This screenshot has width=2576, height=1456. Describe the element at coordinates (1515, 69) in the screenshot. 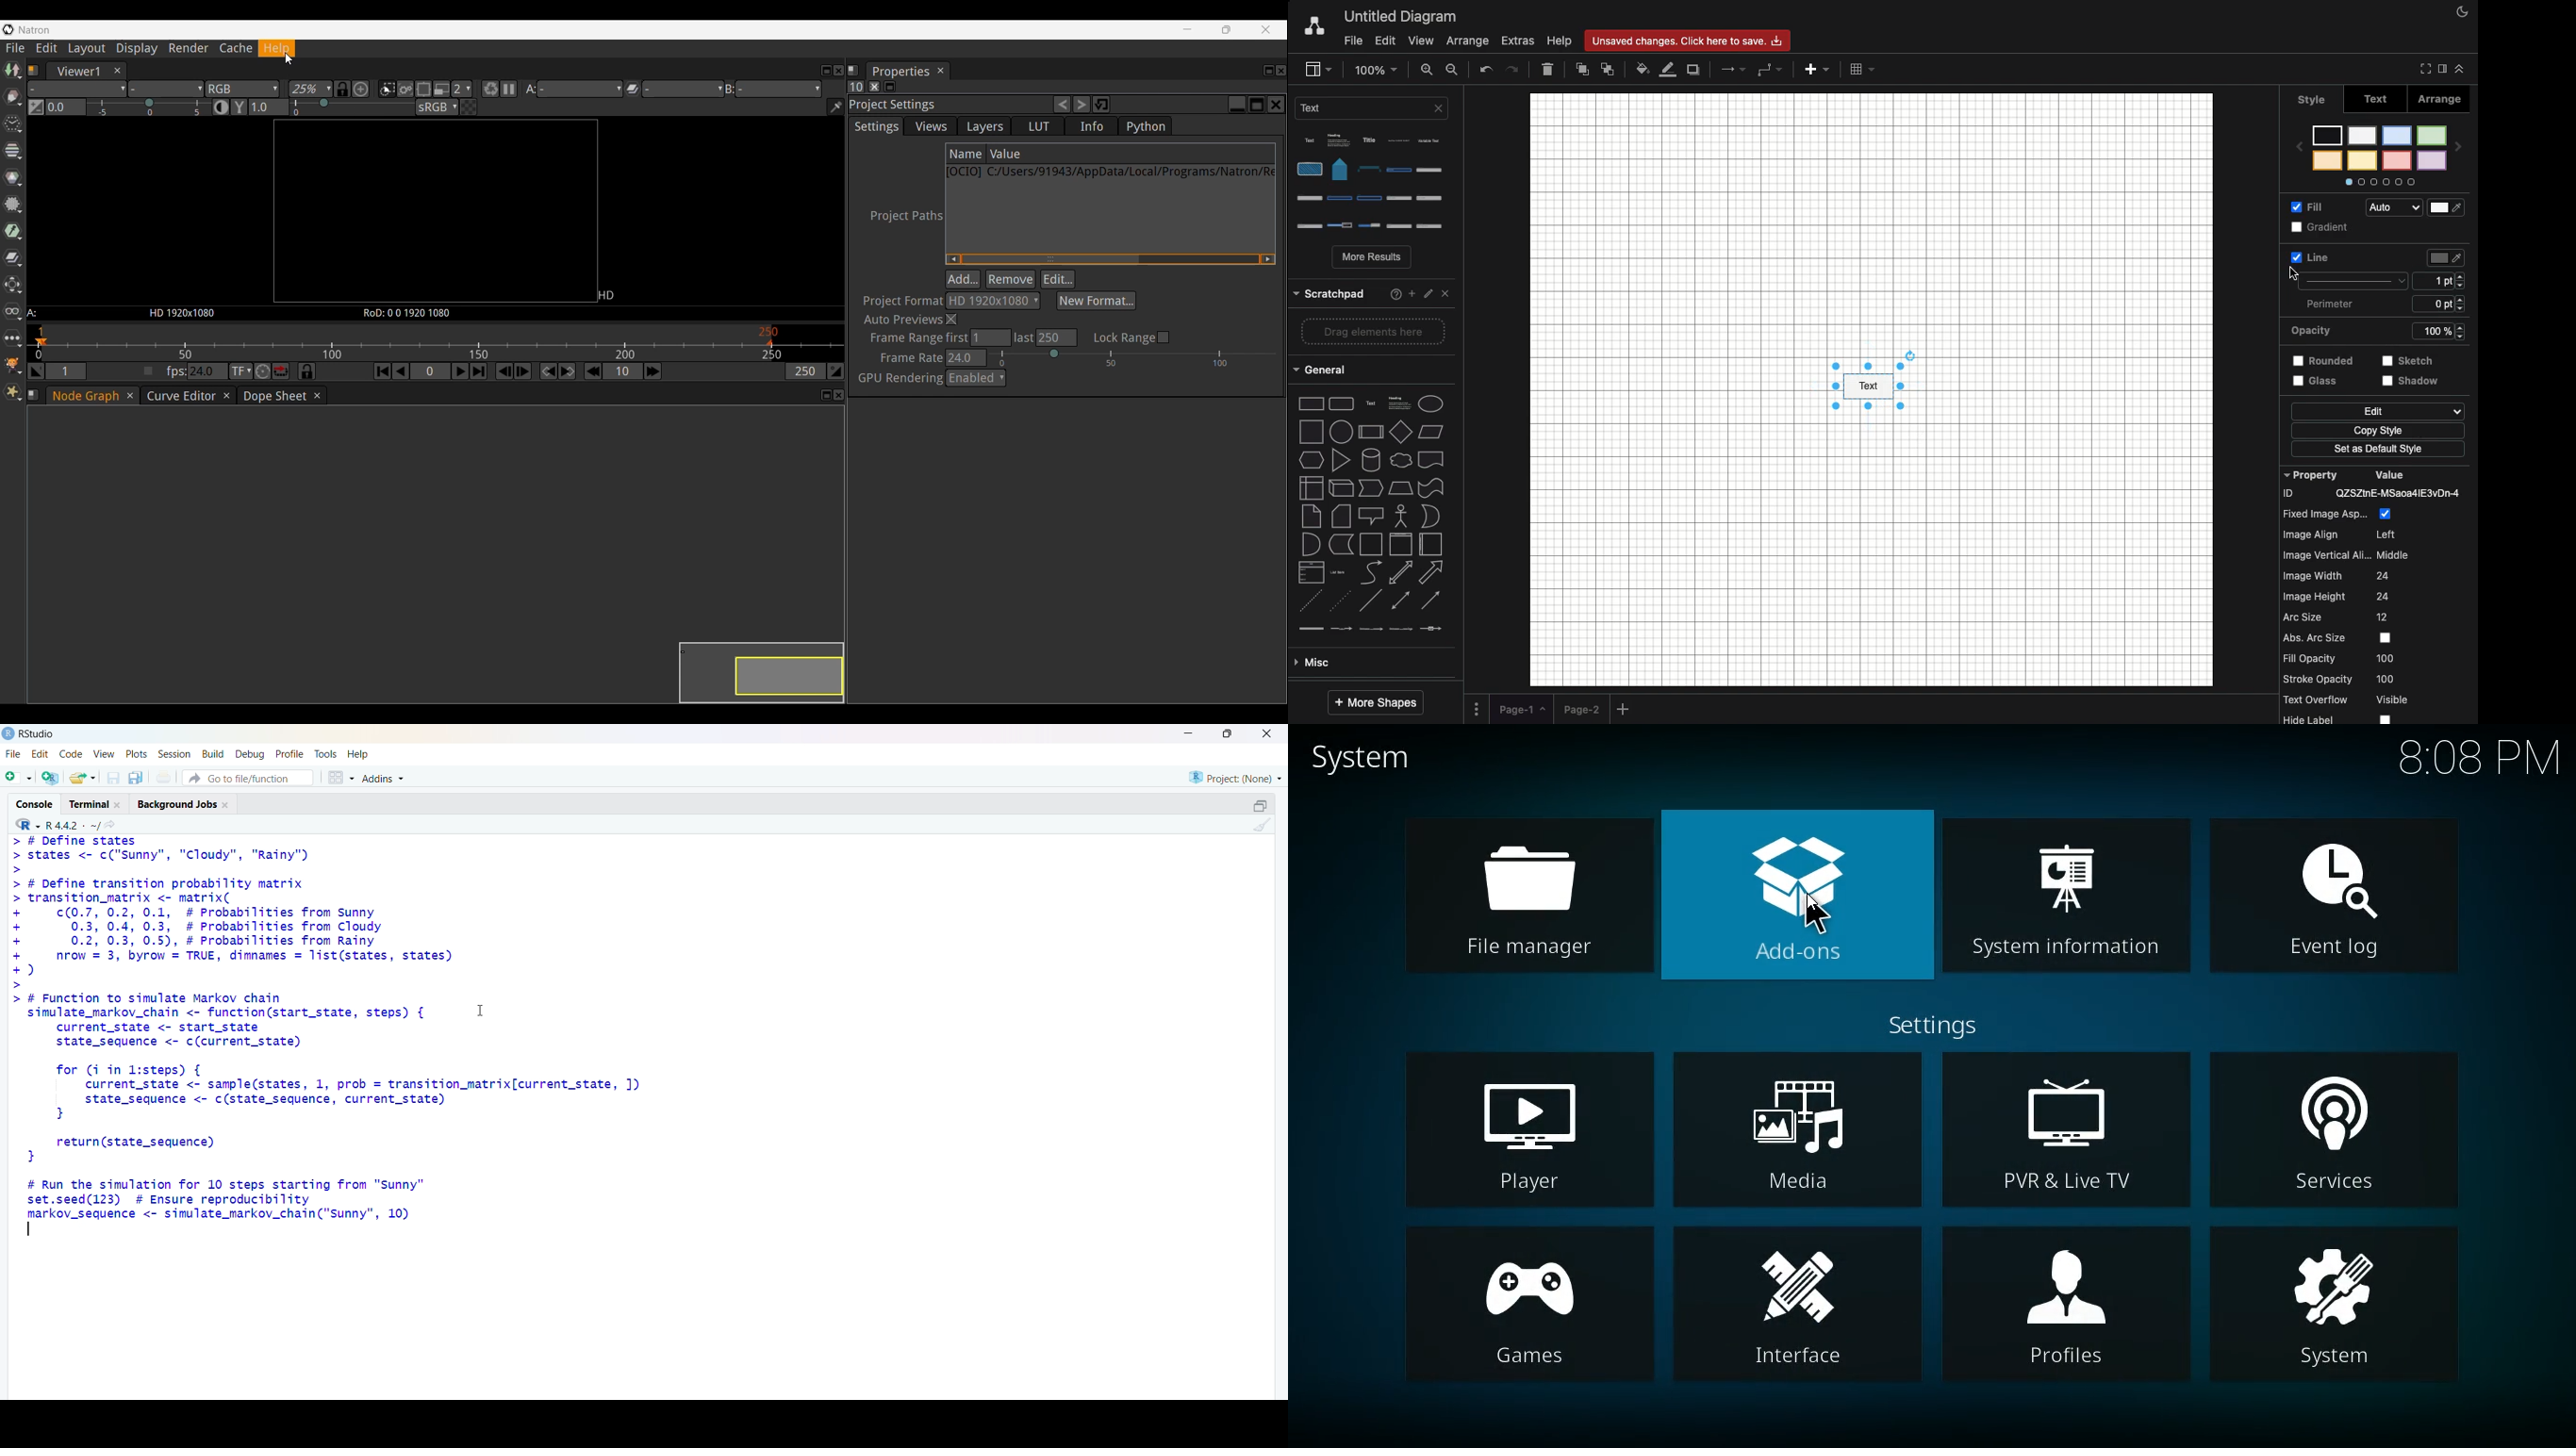

I see `Redo` at that location.